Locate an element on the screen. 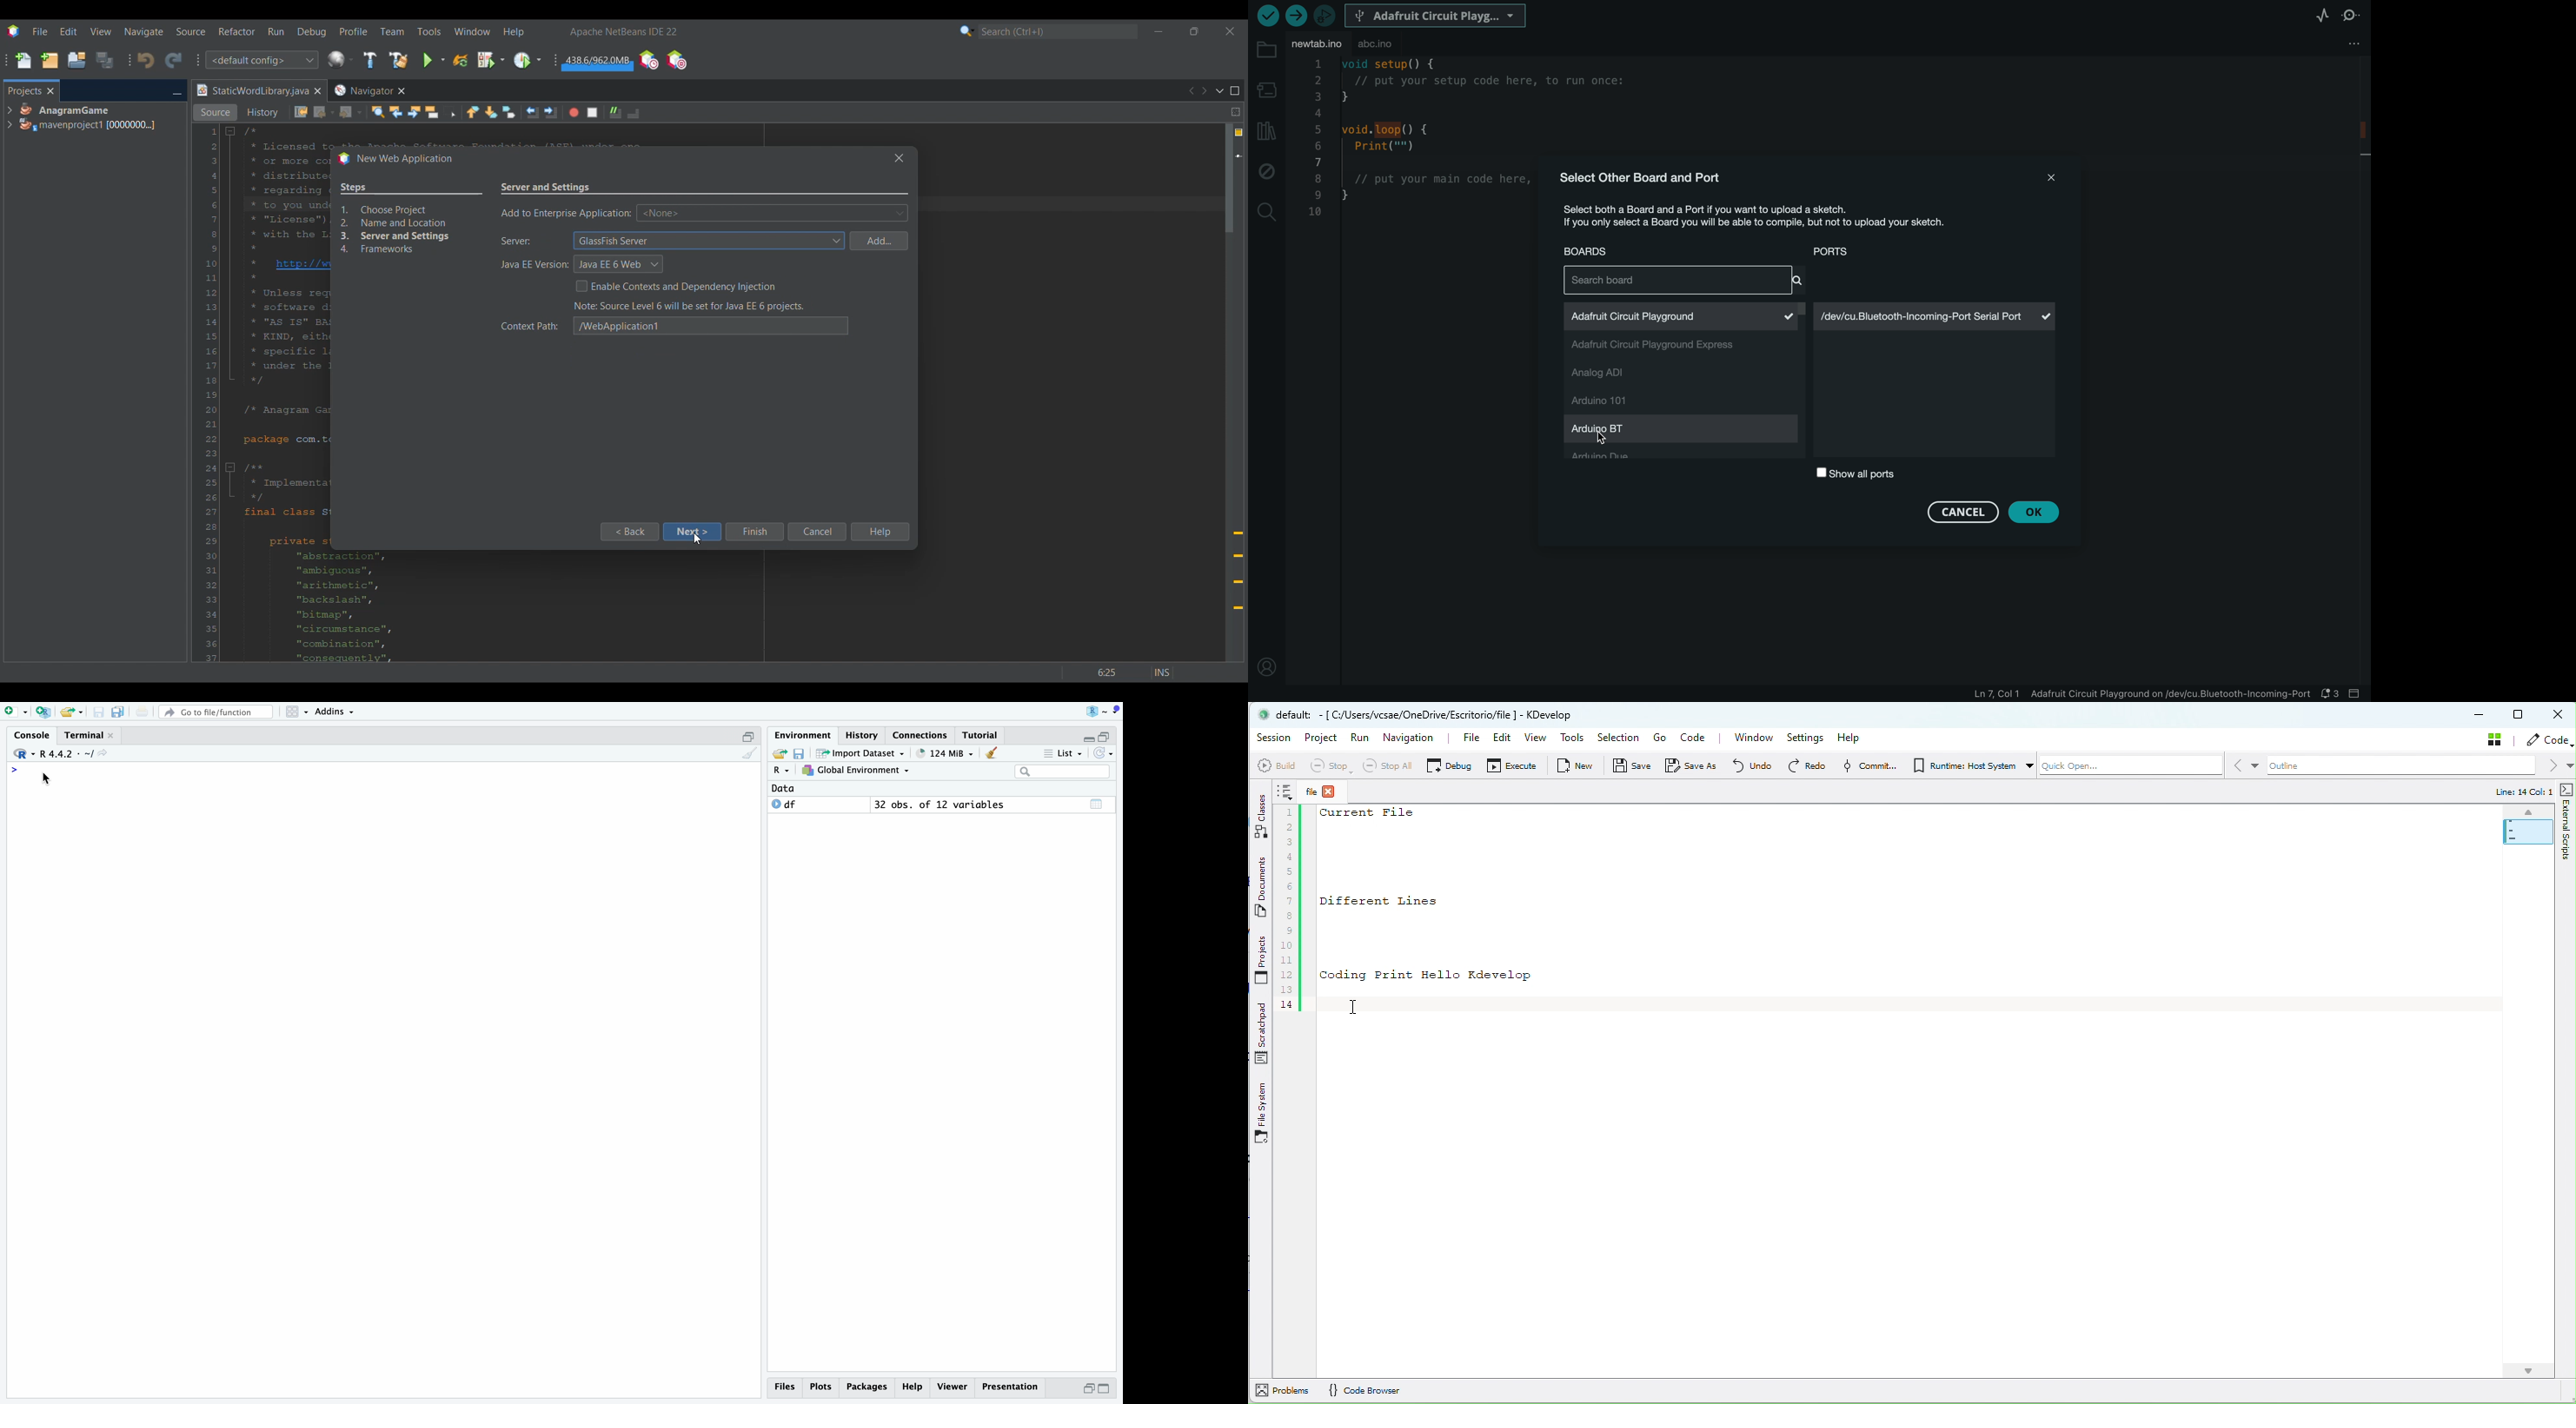 The width and height of the screenshot is (2576, 1428). 32 obs. of 12 variables is located at coordinates (941, 805).